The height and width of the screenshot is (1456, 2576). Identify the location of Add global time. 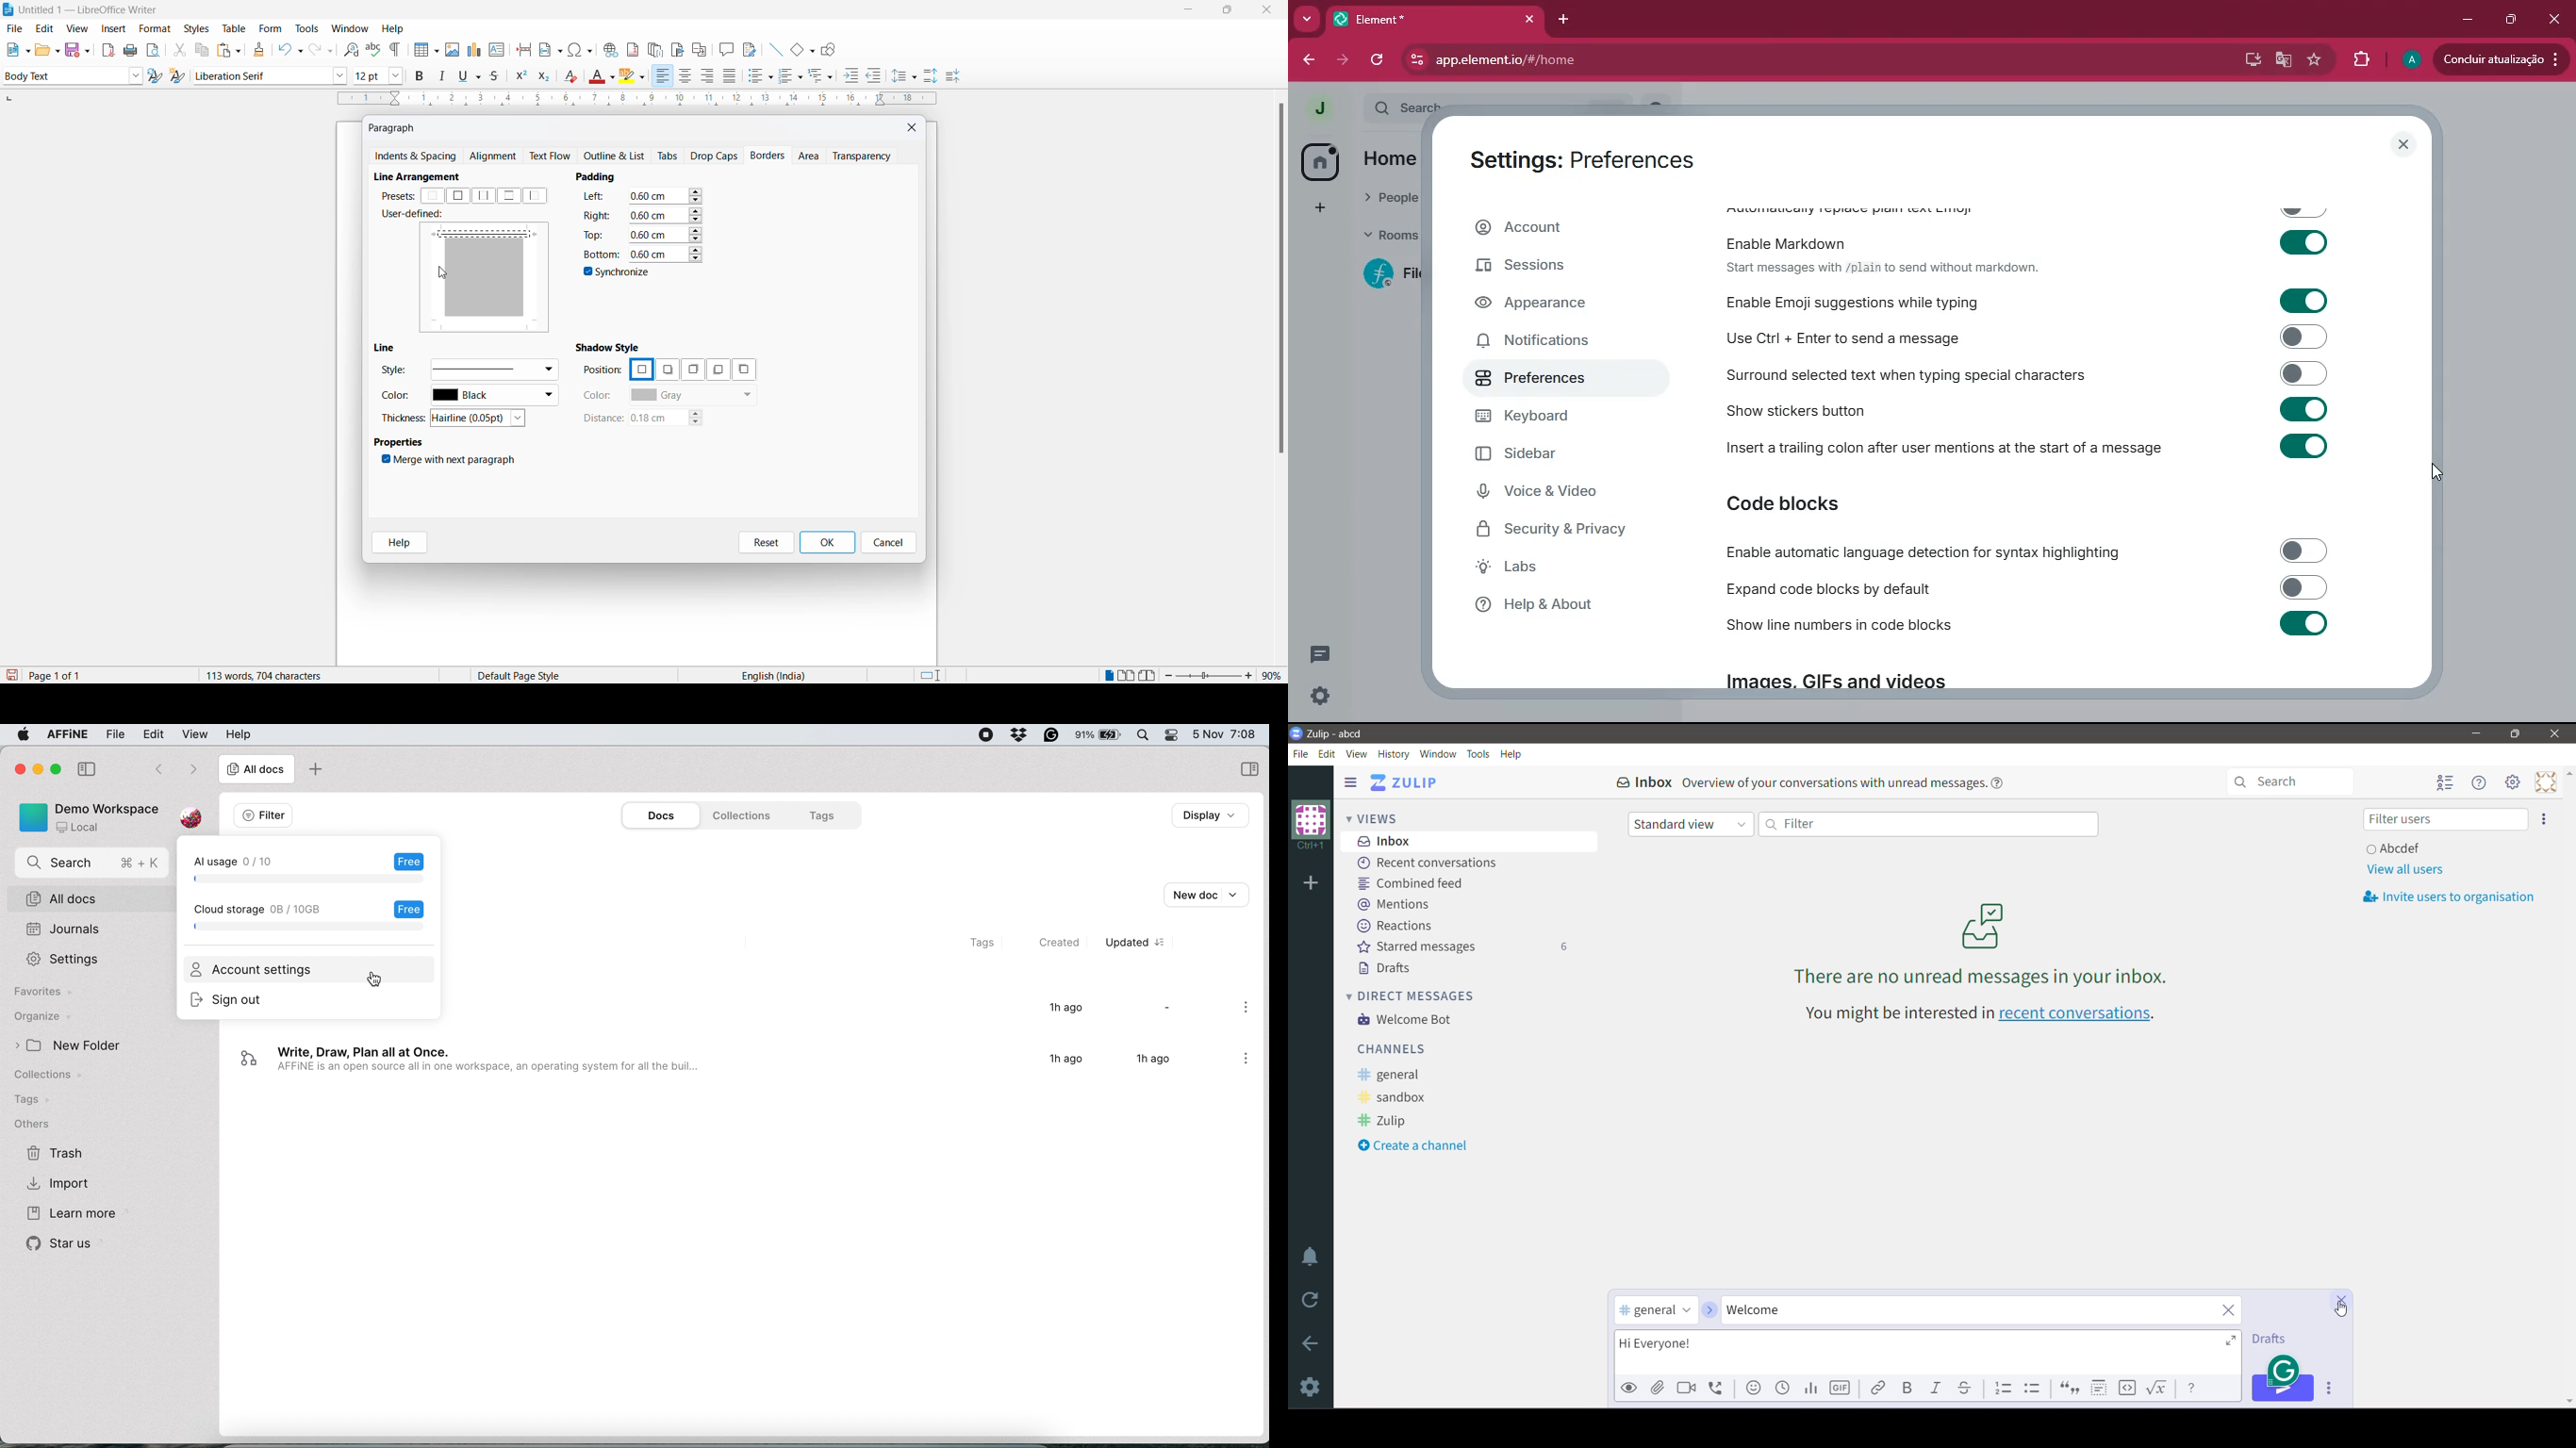
(1784, 1388).